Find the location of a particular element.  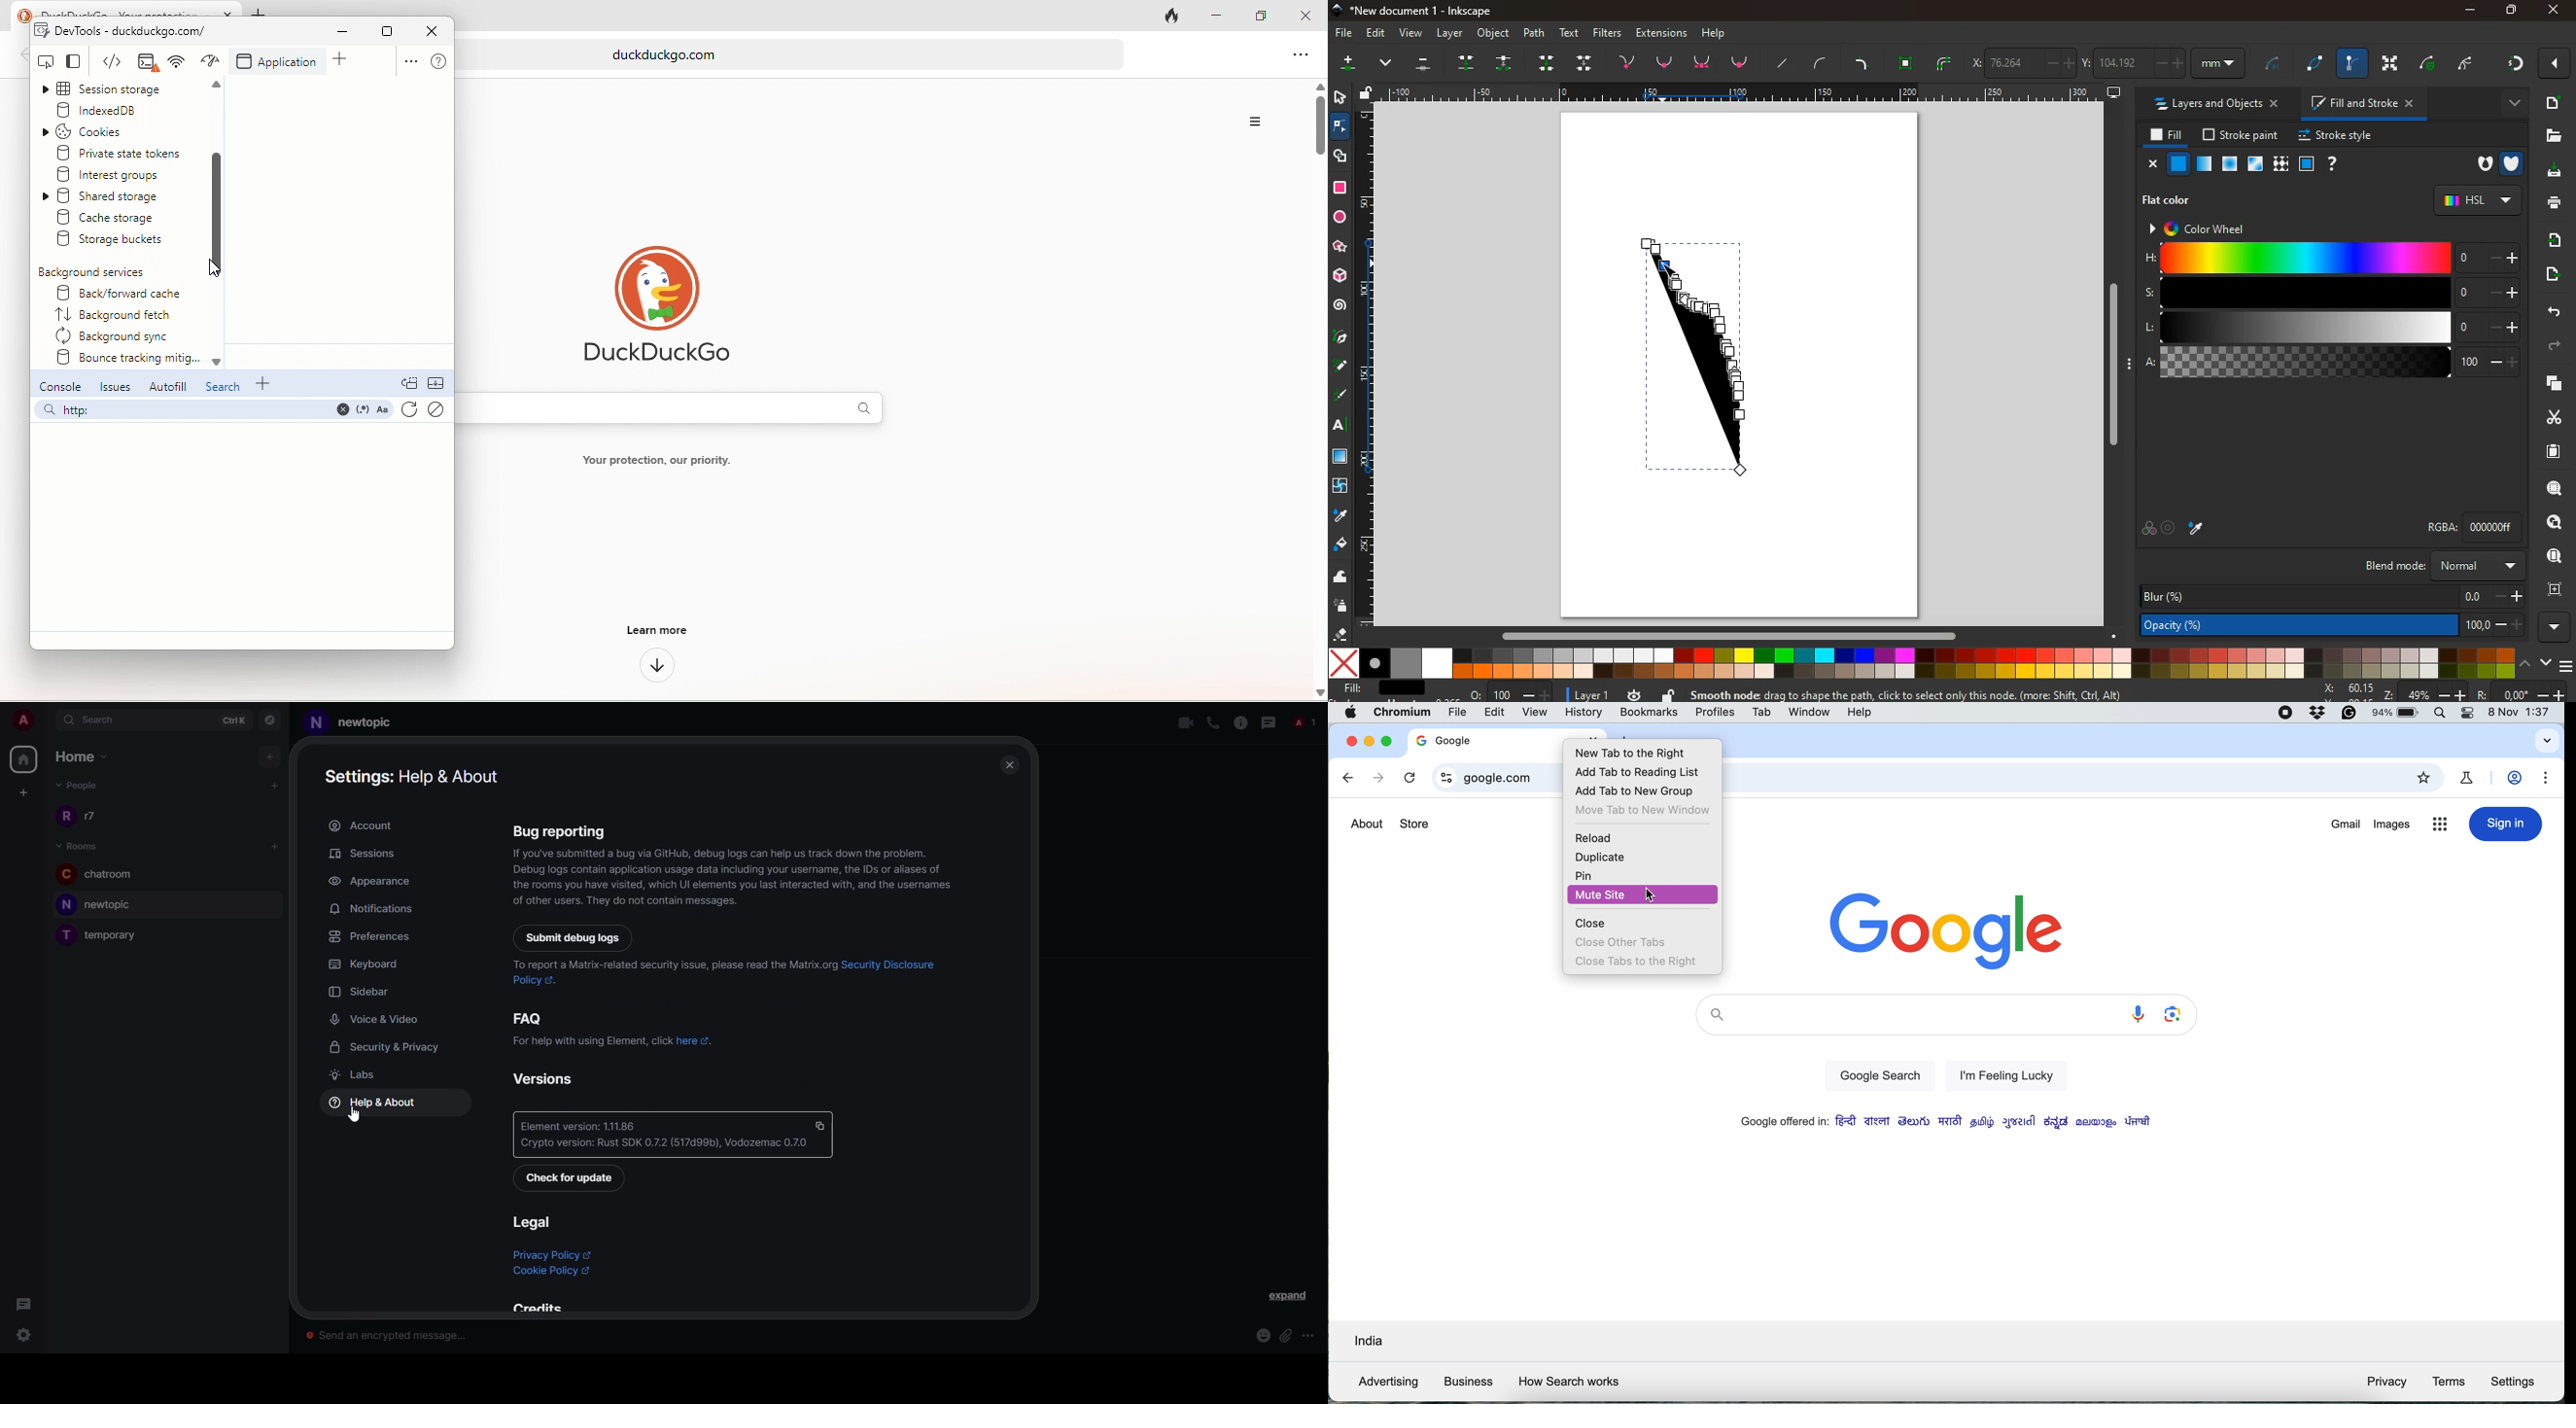

help & about is located at coordinates (425, 778).